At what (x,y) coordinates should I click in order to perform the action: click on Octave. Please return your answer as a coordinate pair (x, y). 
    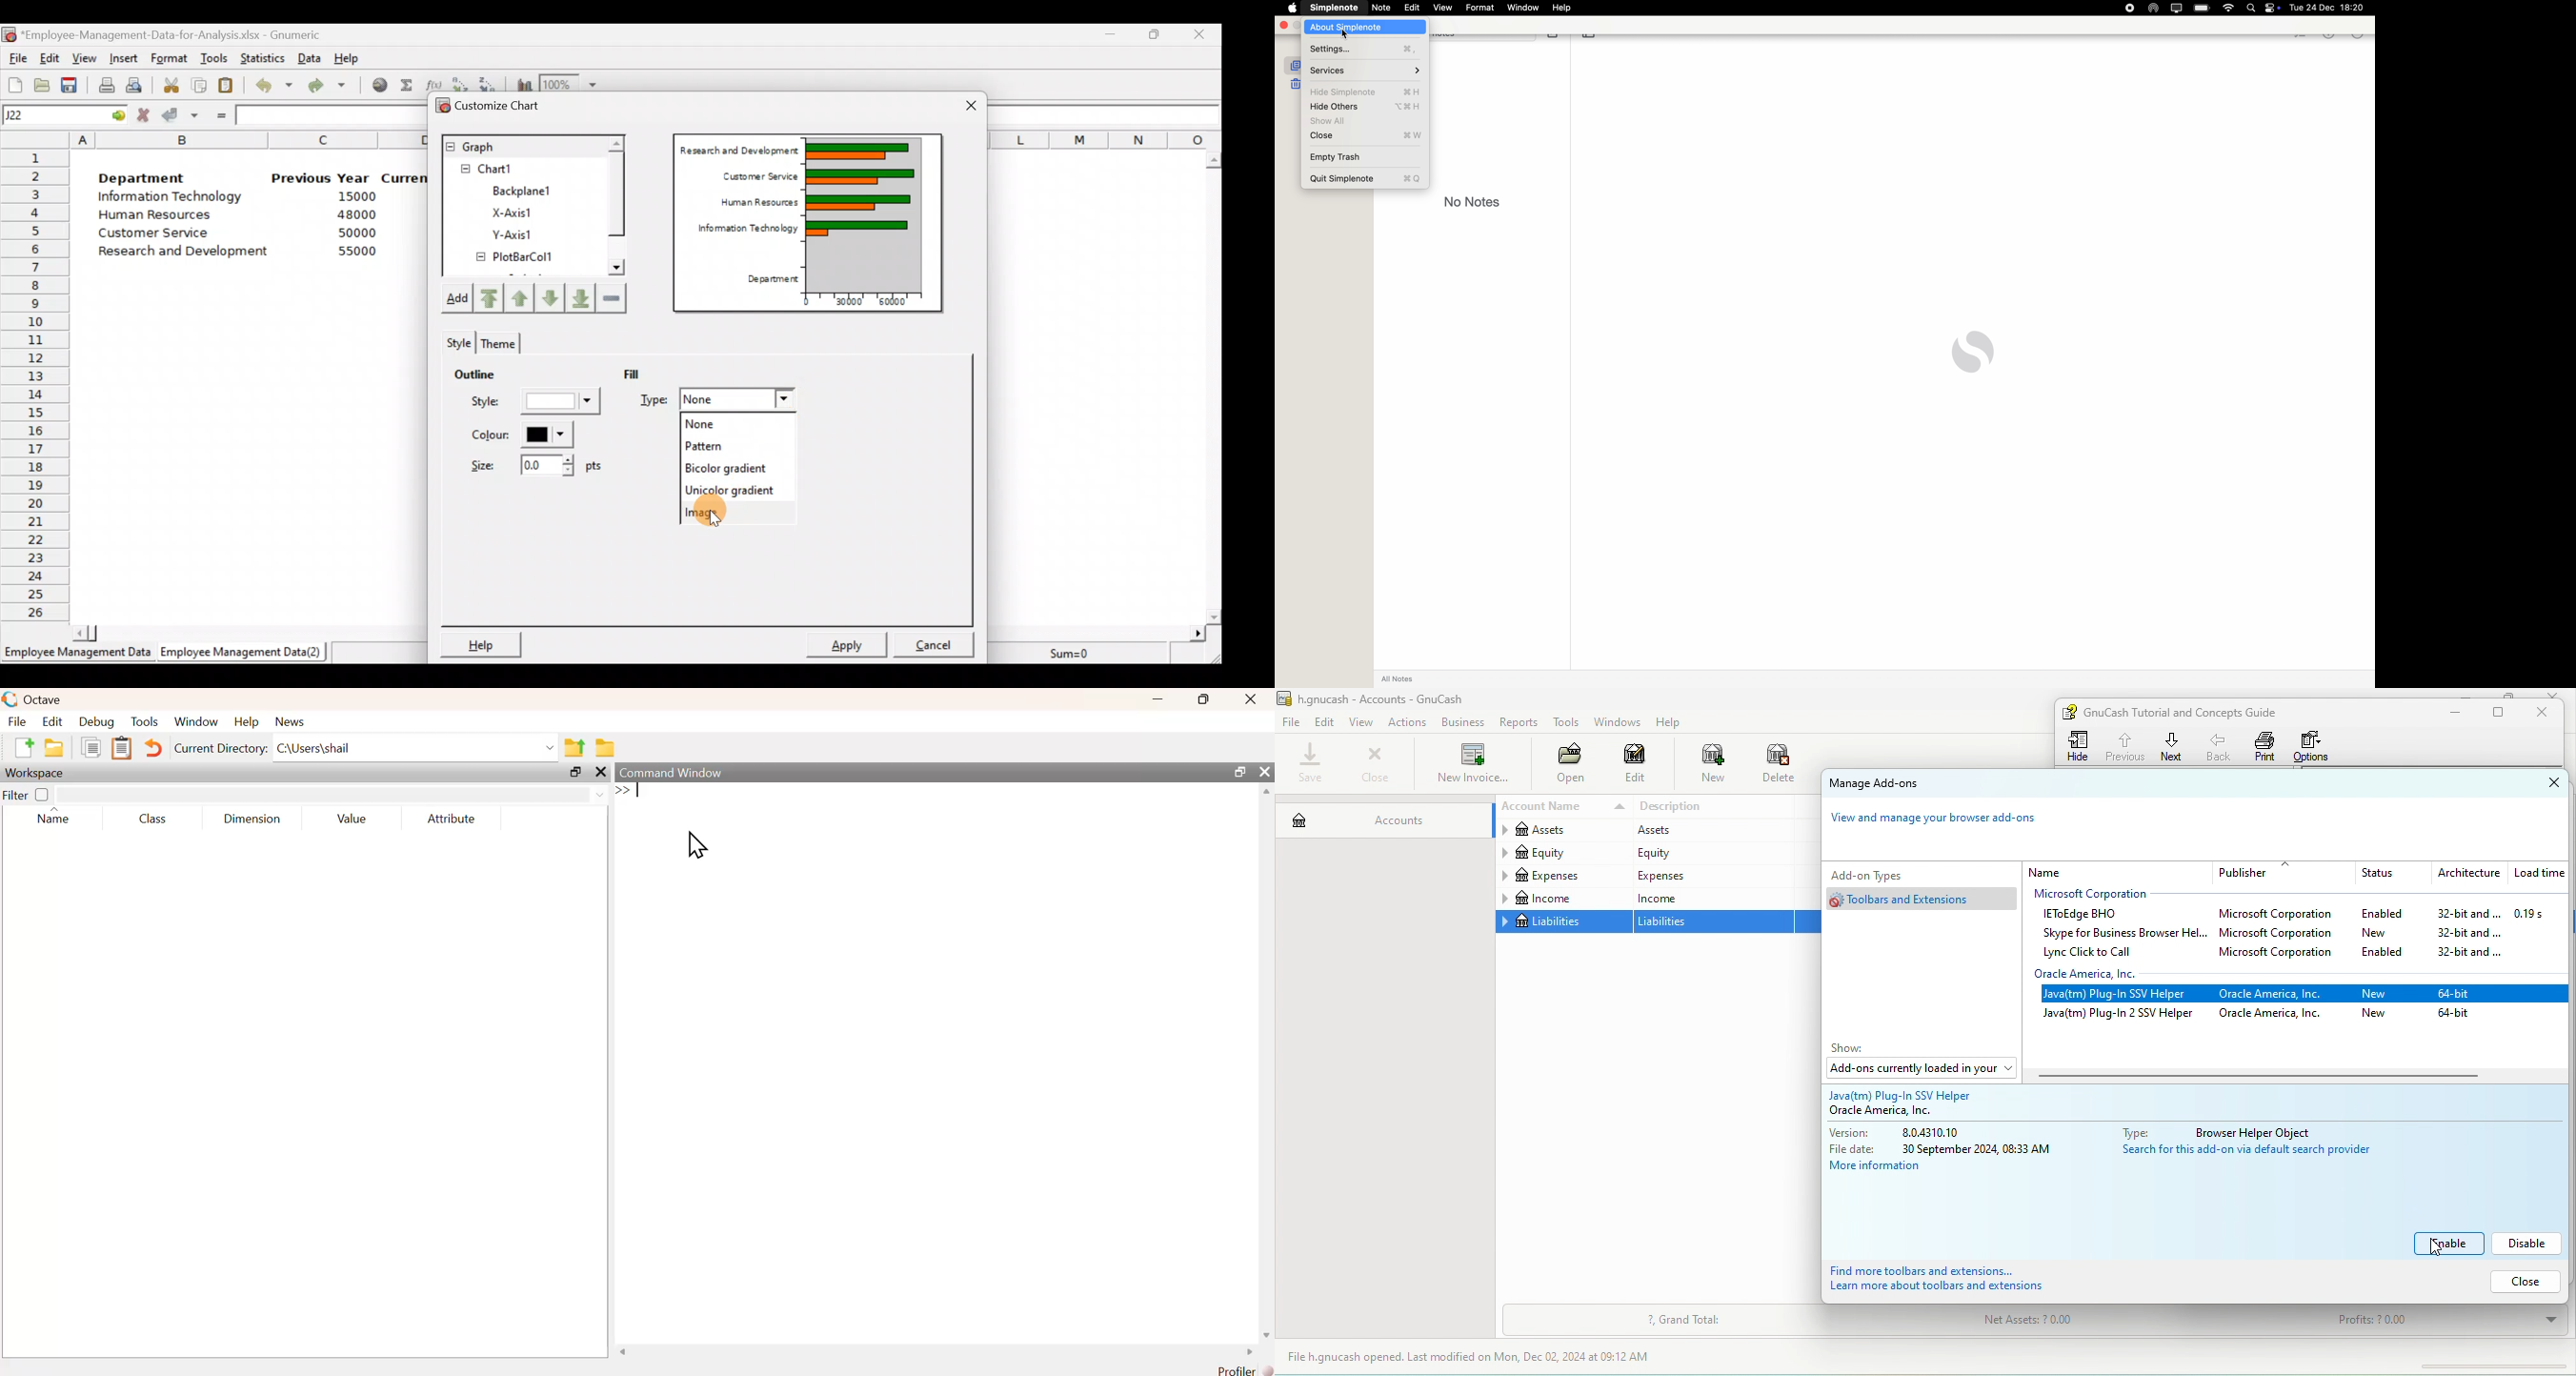
    Looking at the image, I should click on (45, 700).